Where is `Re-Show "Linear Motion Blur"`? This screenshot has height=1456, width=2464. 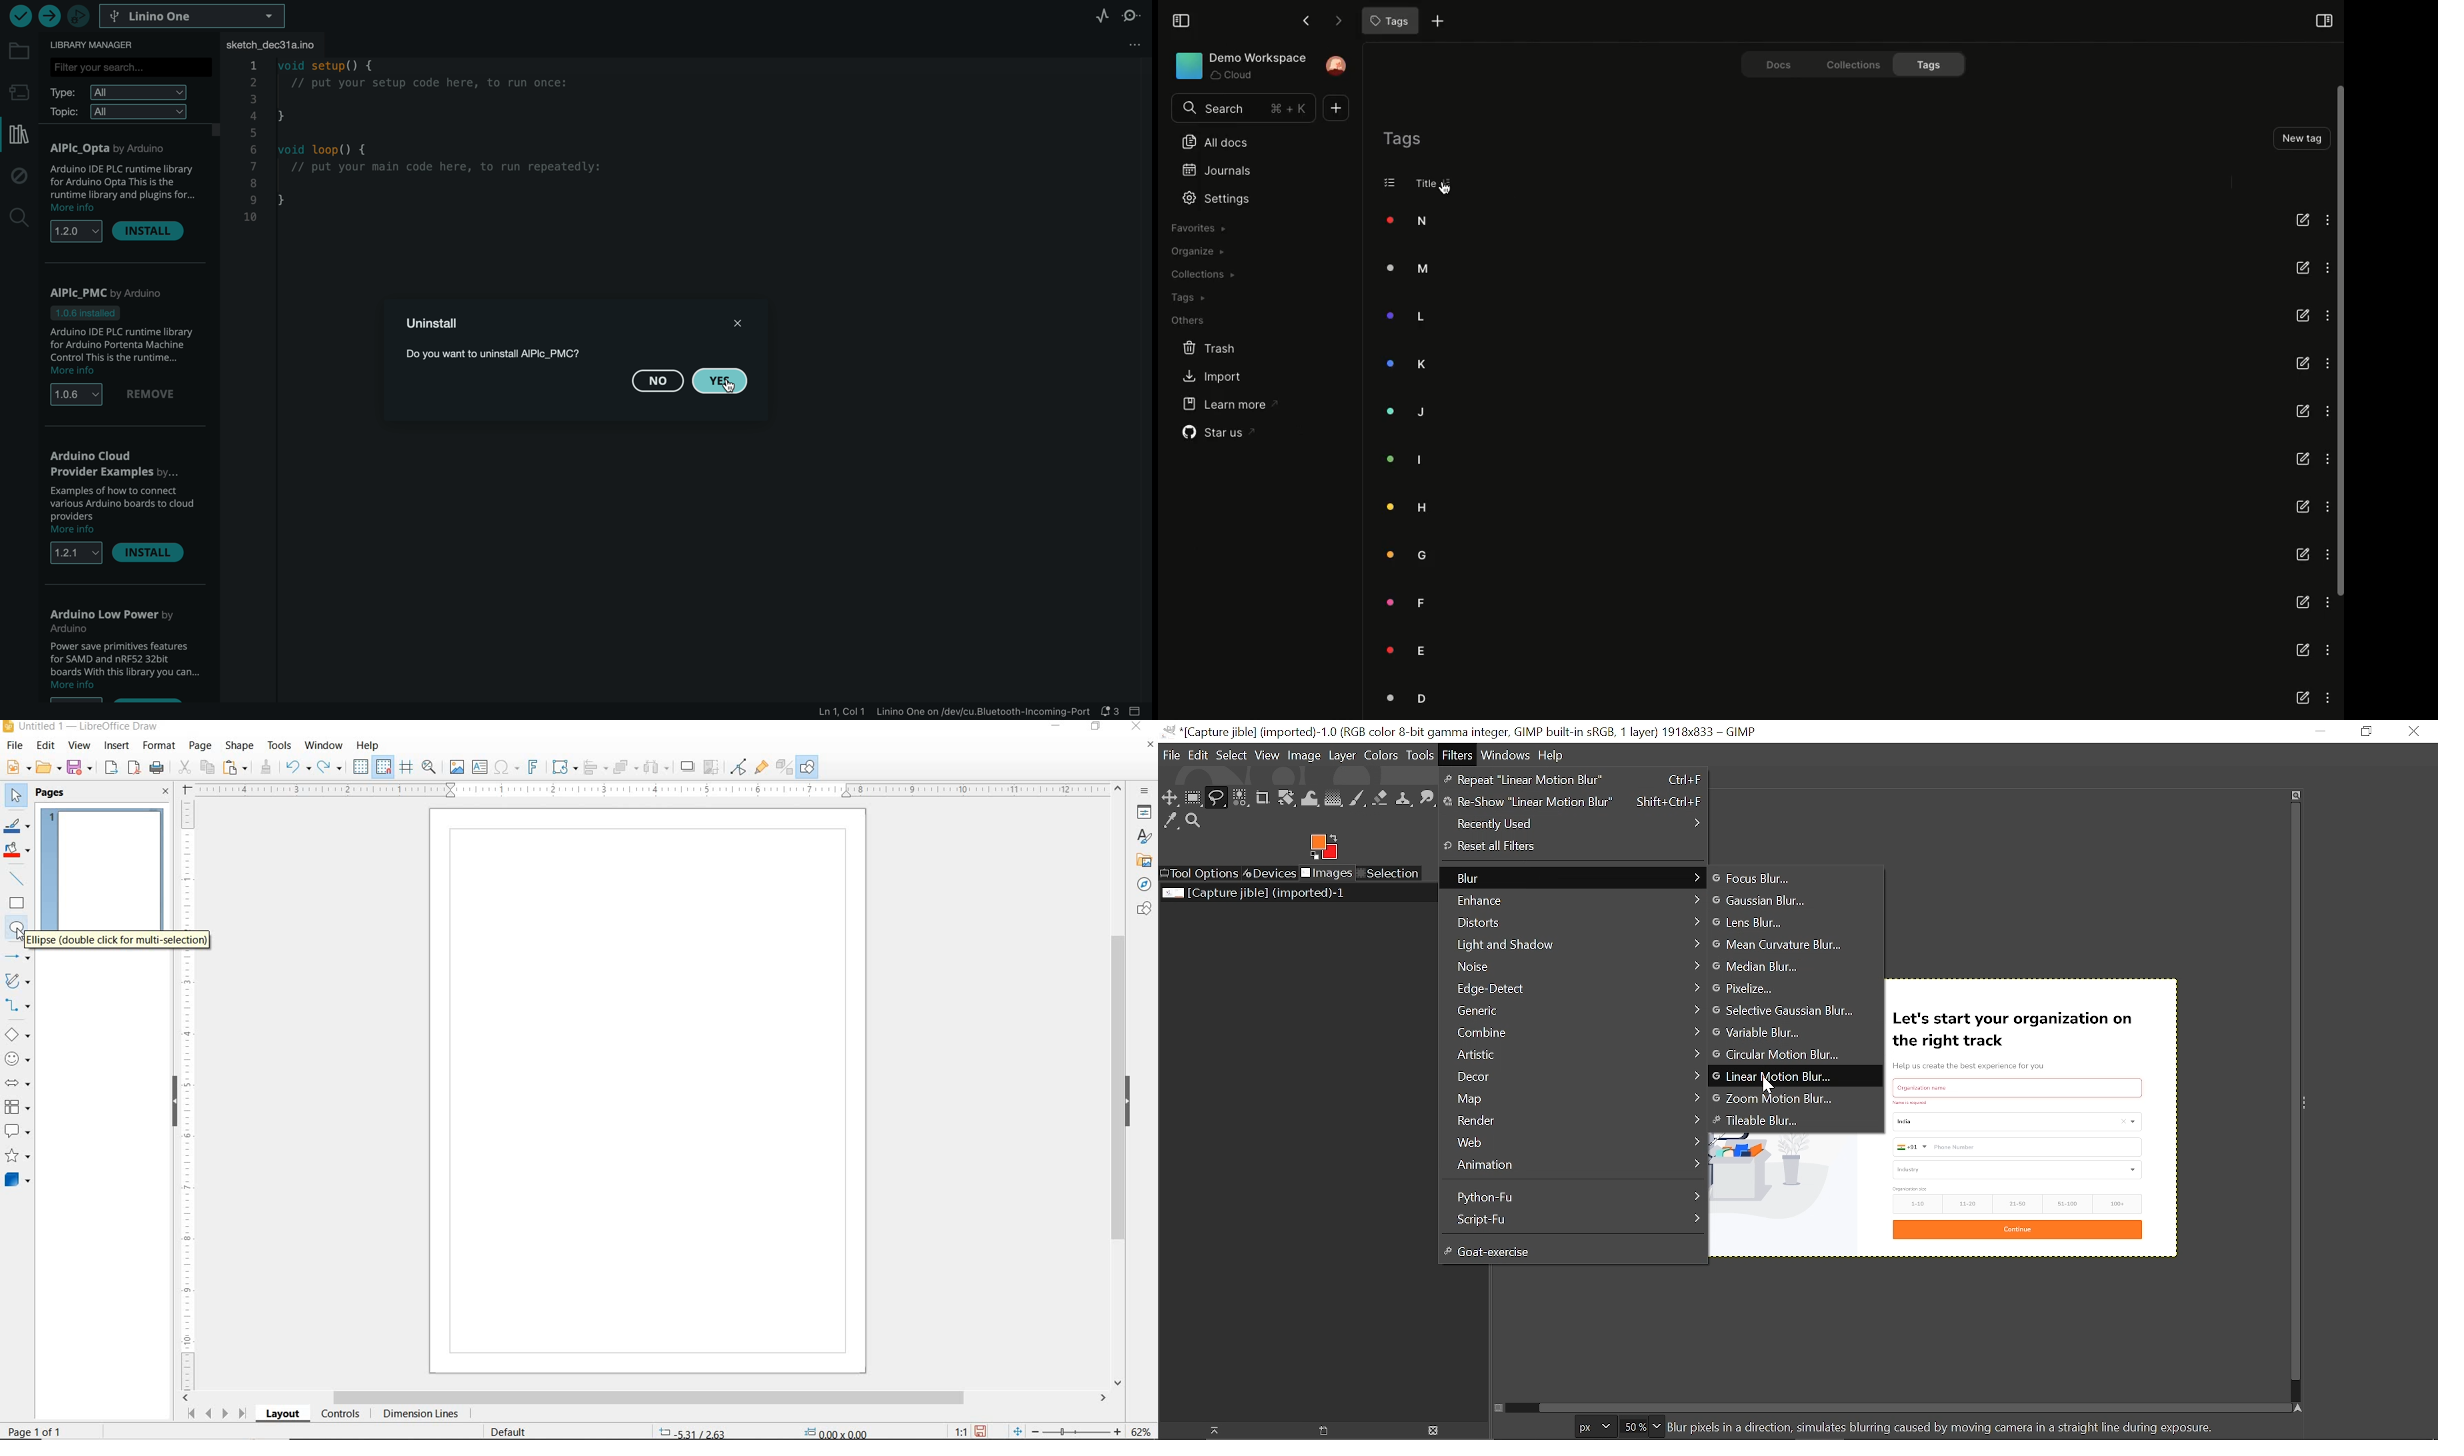
Re-Show "Linear Motion Blur" is located at coordinates (1571, 801).